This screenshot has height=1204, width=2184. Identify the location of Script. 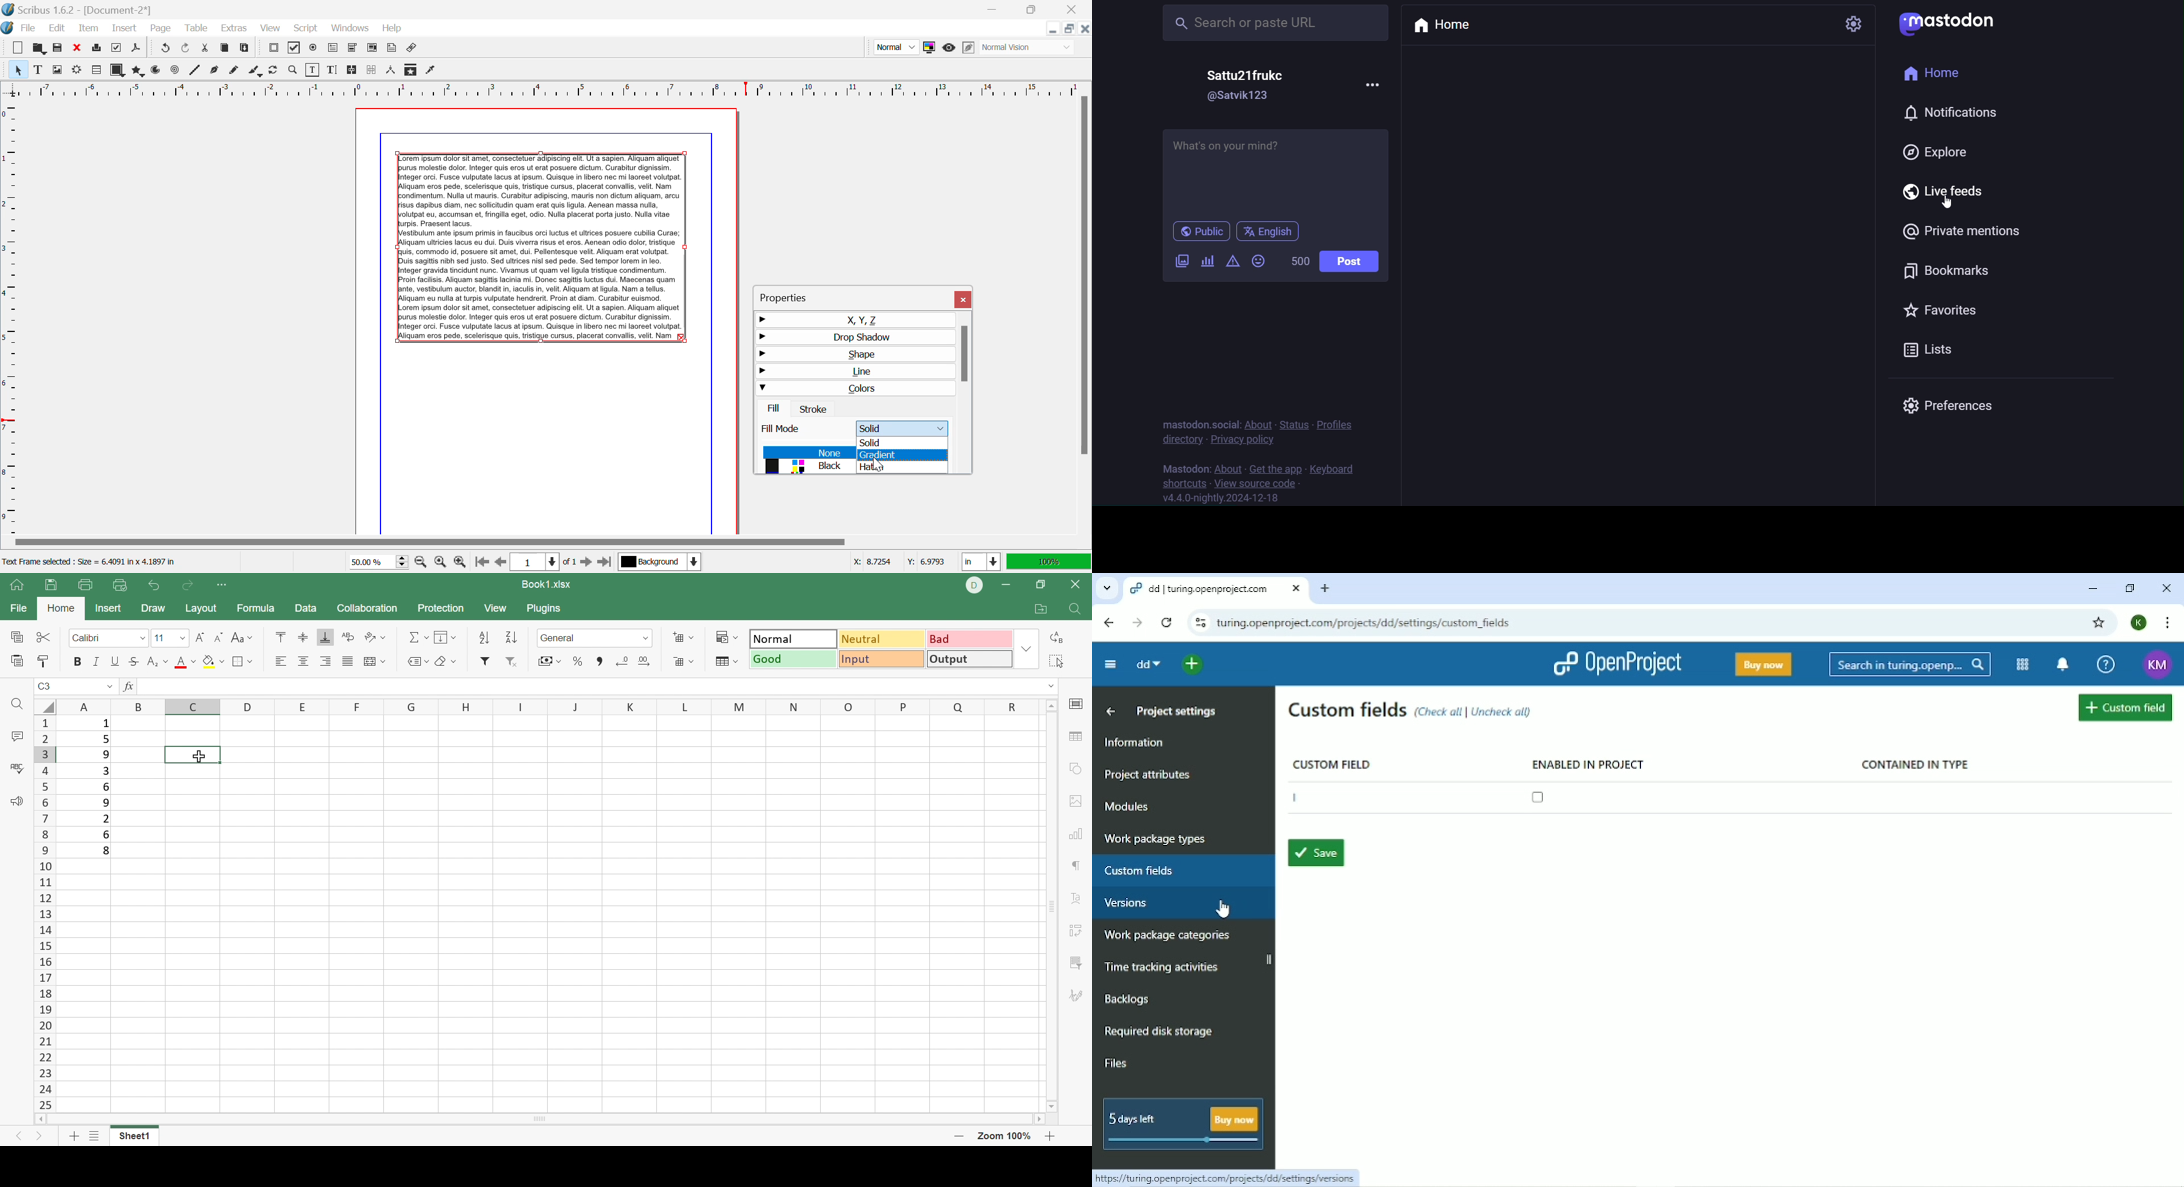
(307, 27).